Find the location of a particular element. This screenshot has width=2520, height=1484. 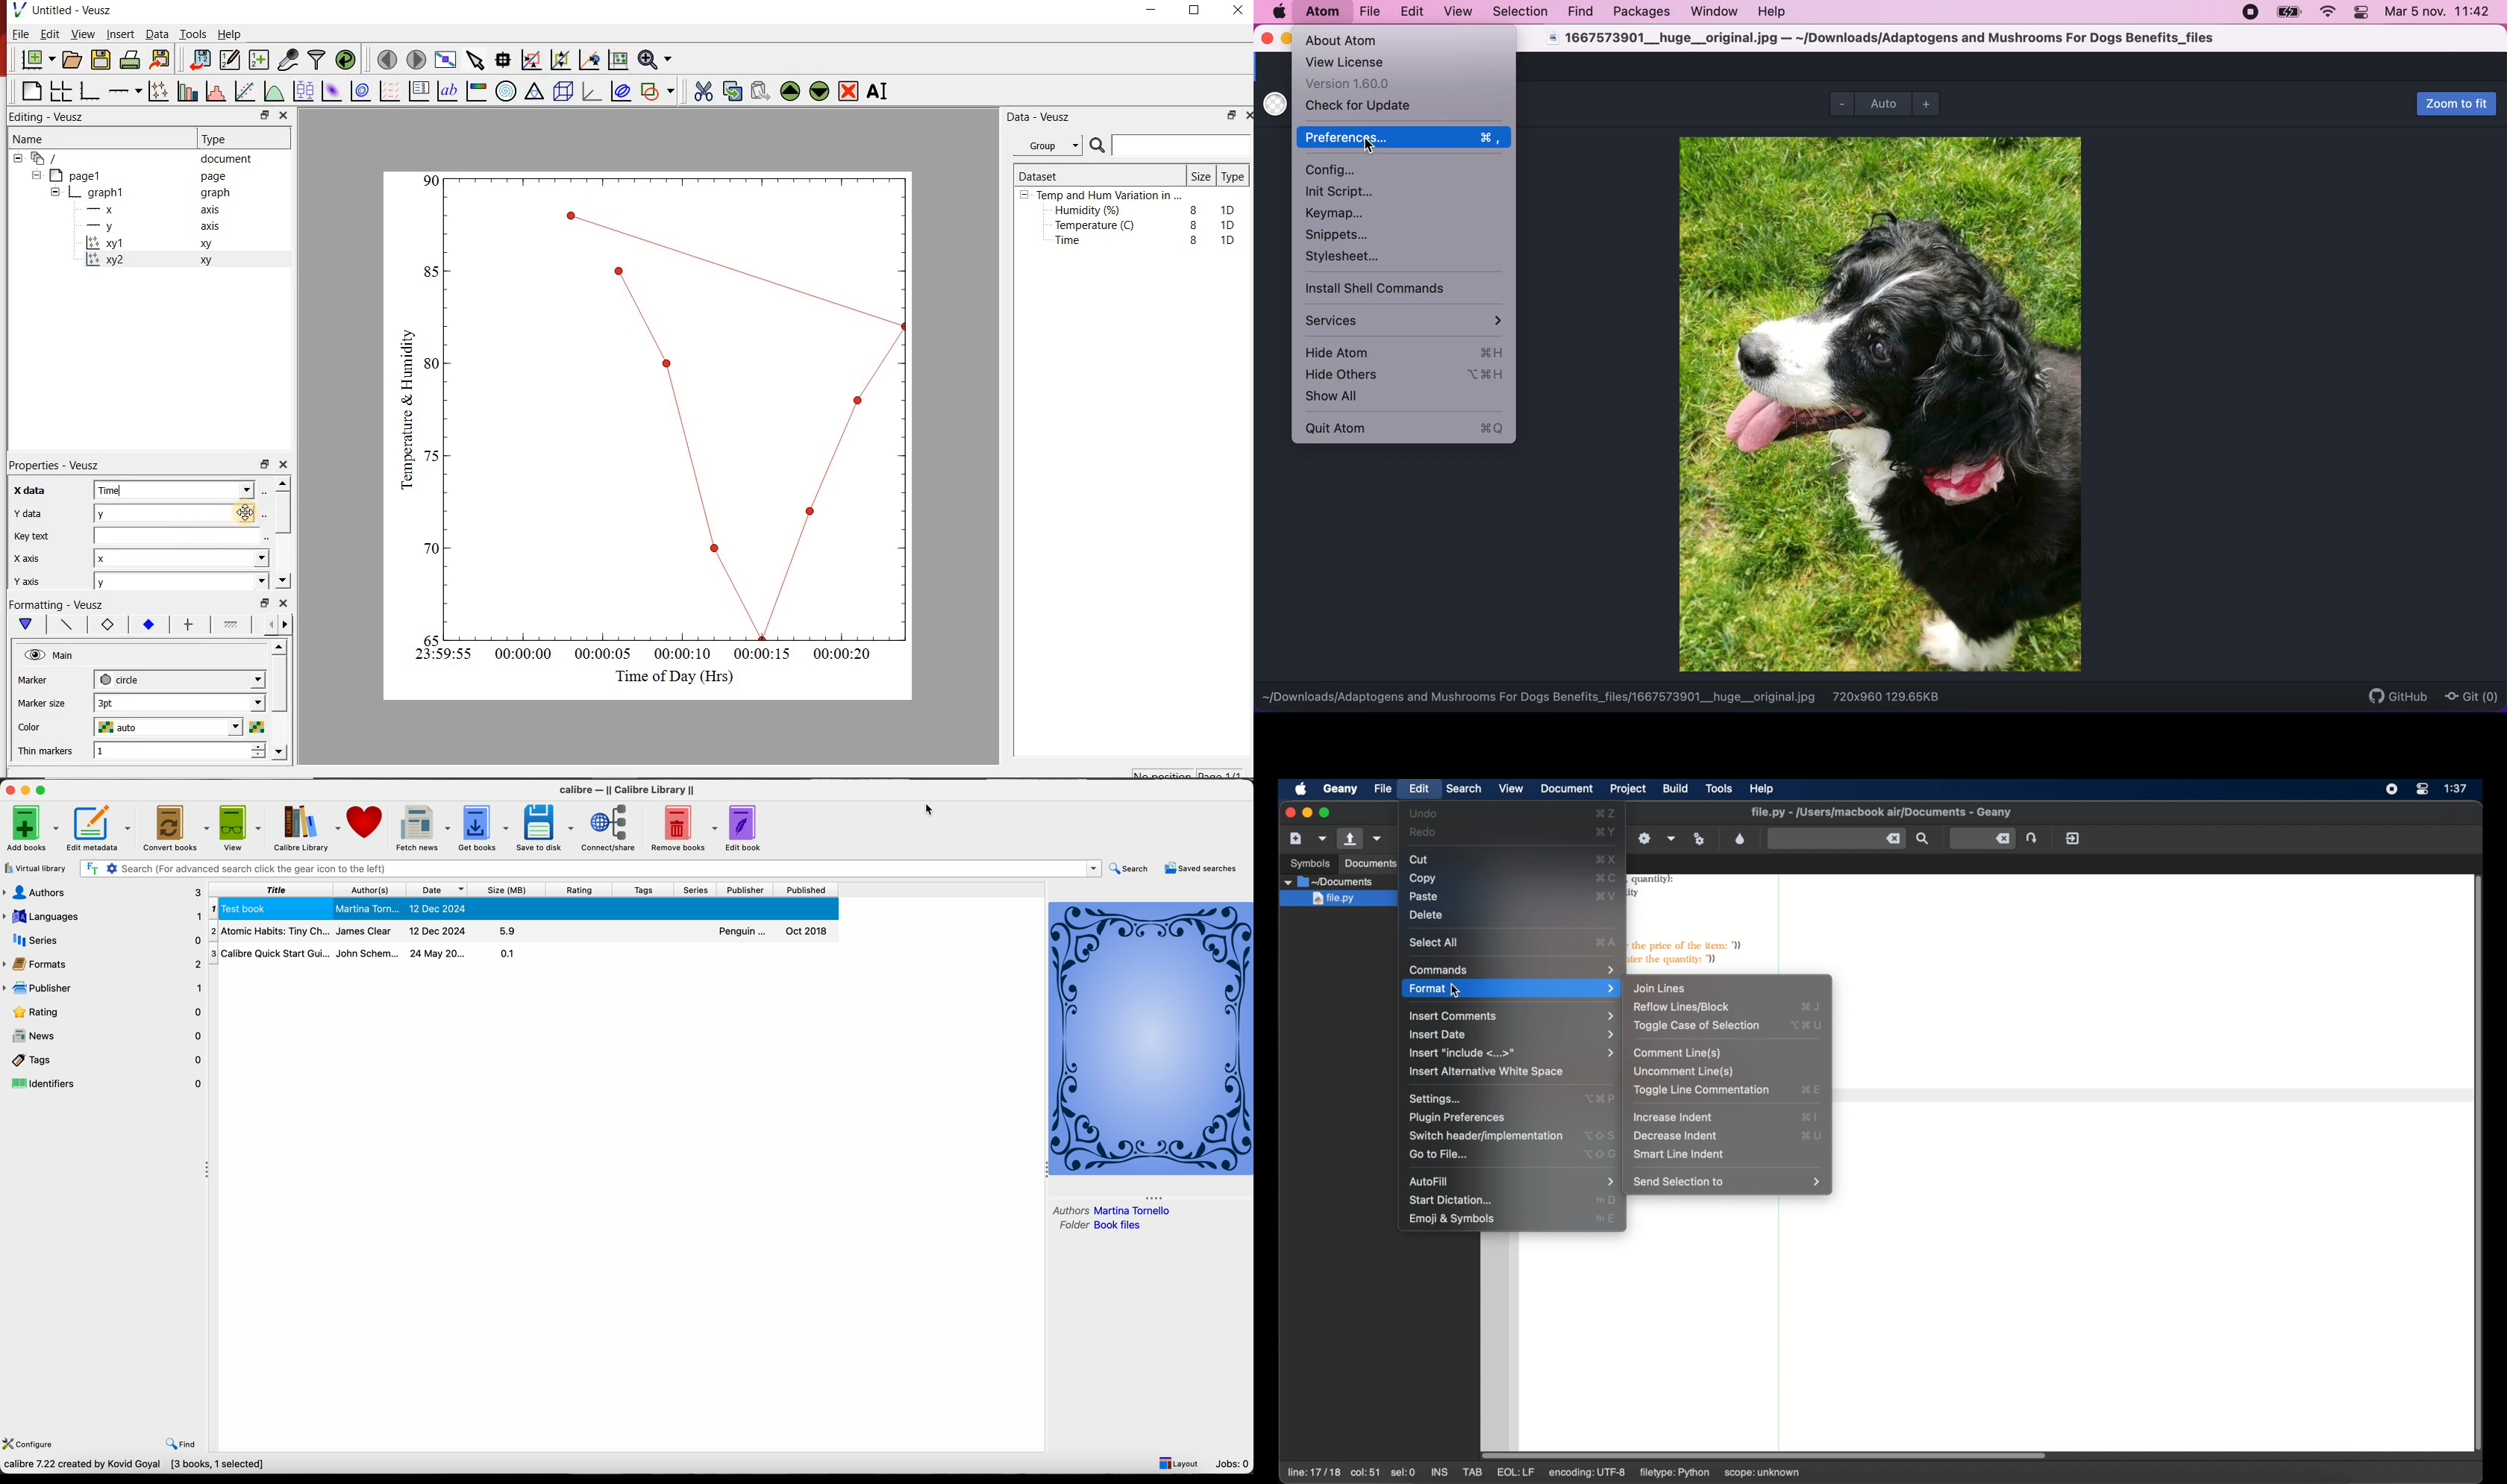

capture remote data is located at coordinates (287, 58).